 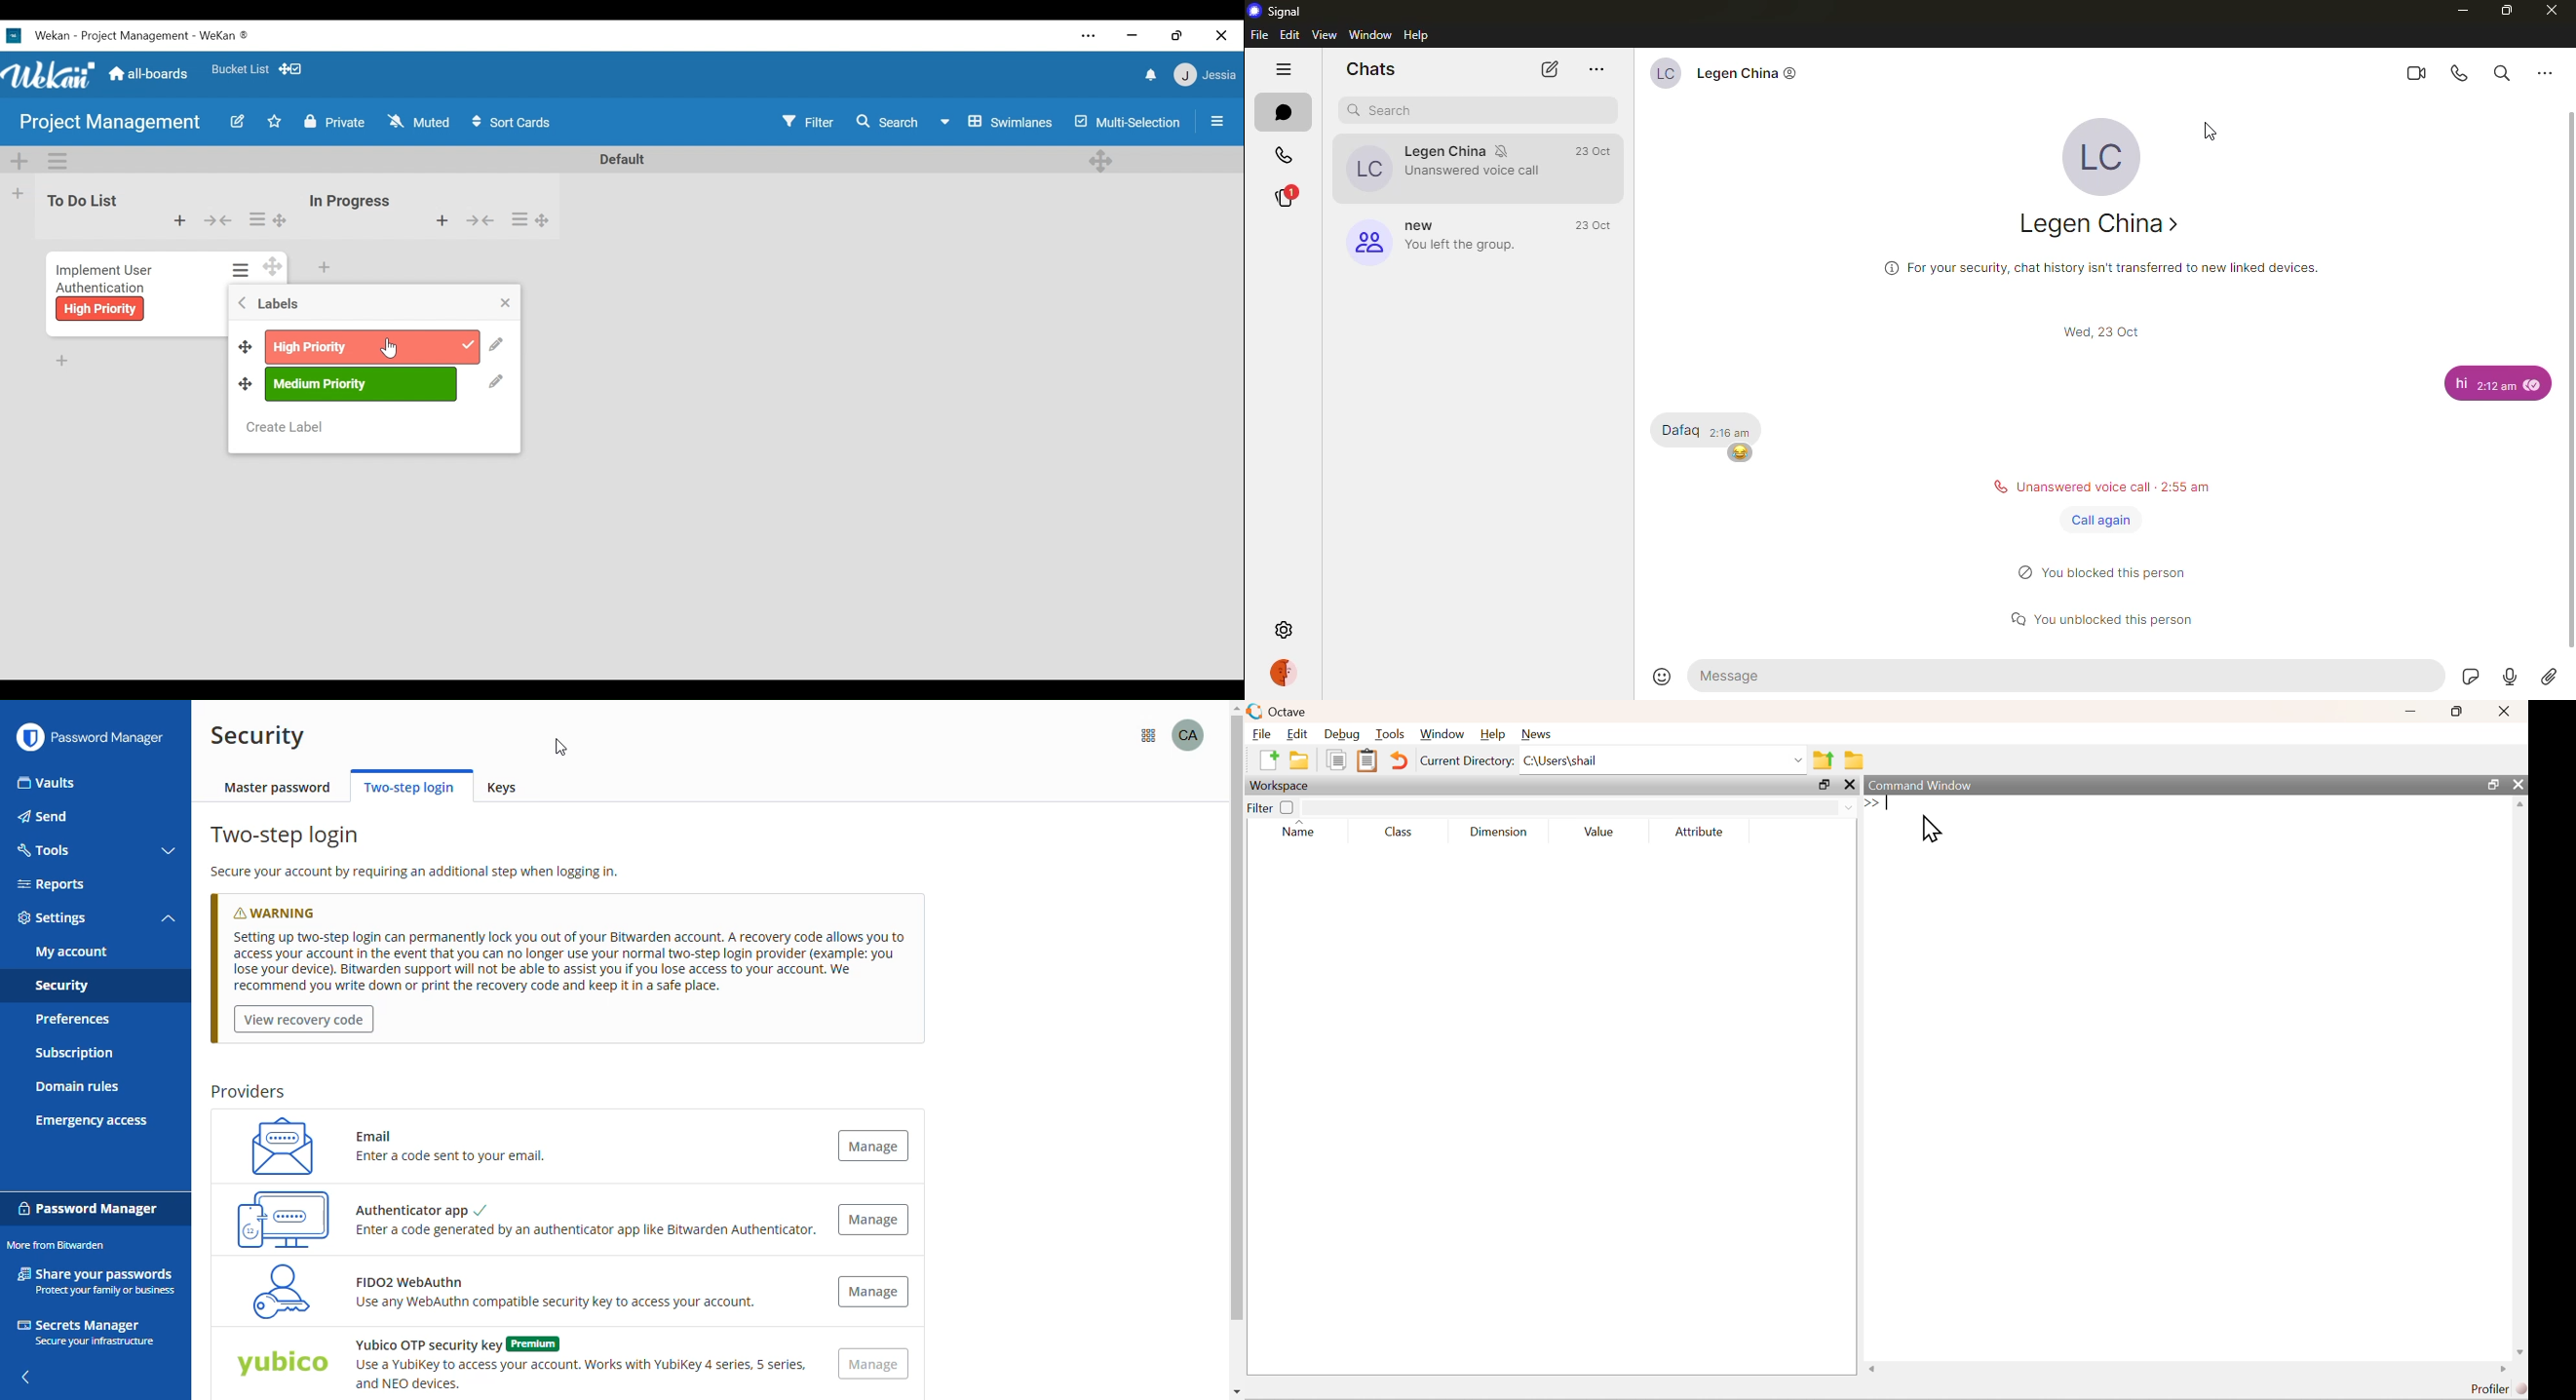 What do you see at coordinates (100, 310) in the screenshot?
I see `high priority` at bounding box center [100, 310].